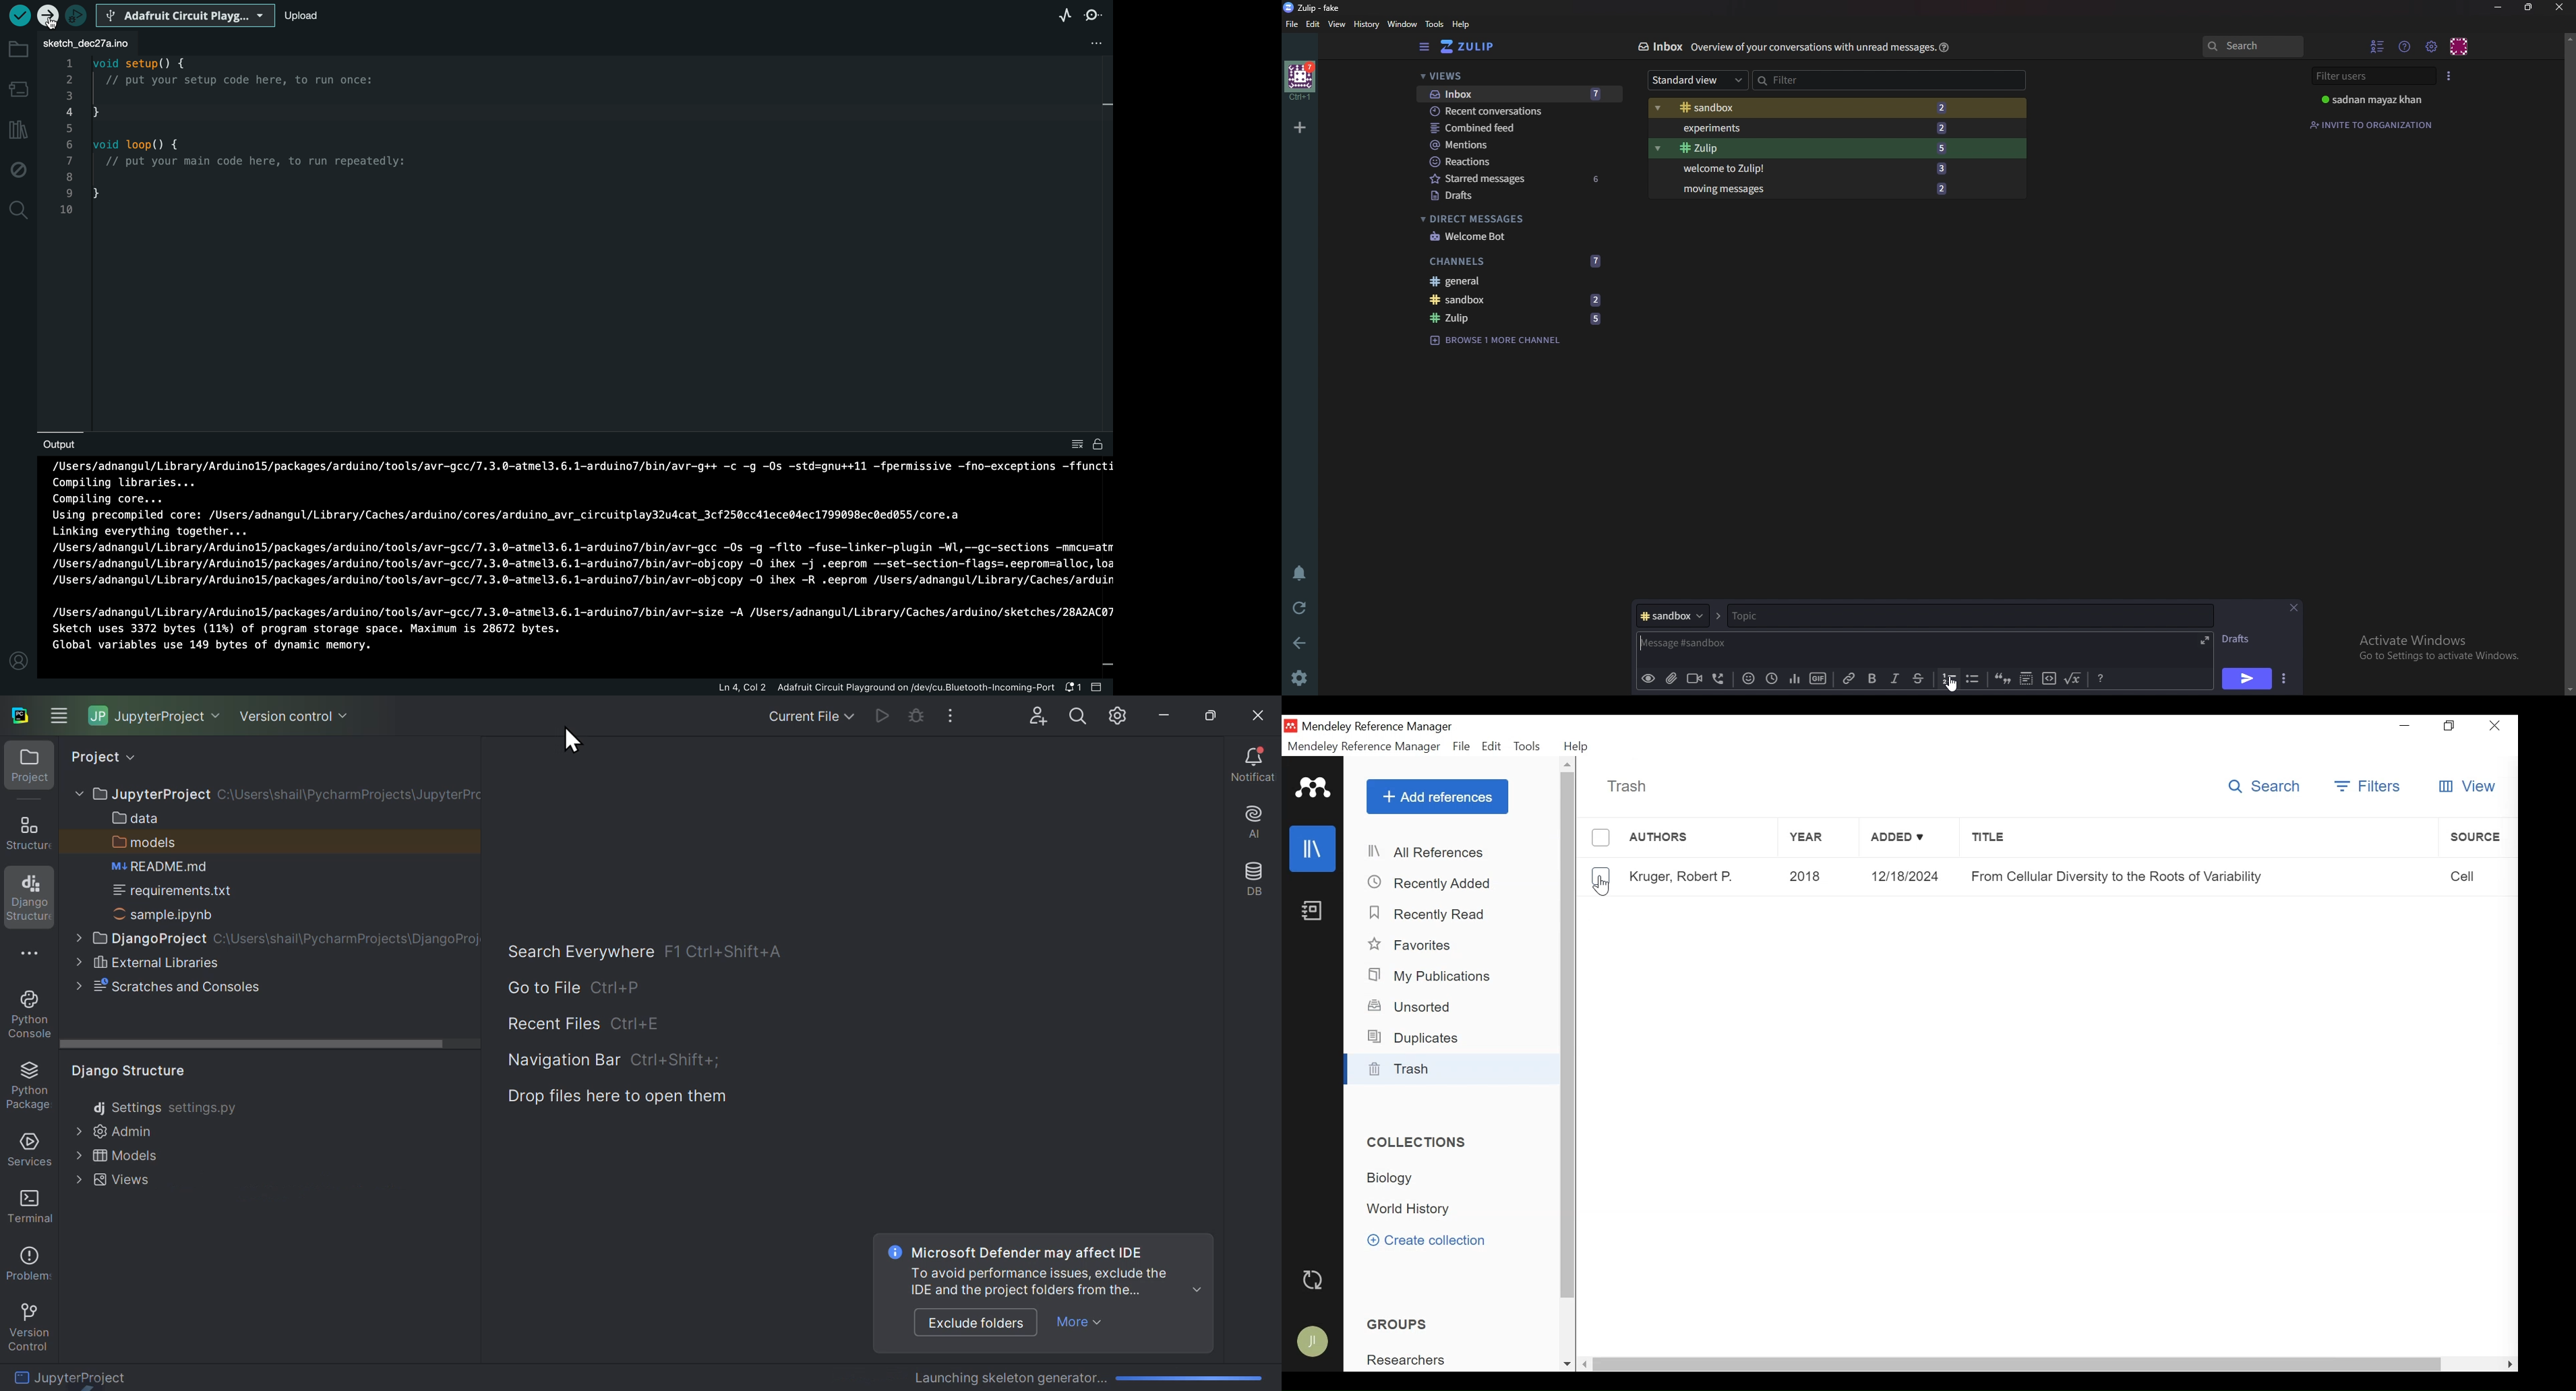  I want to click on Italic, so click(1894, 681).